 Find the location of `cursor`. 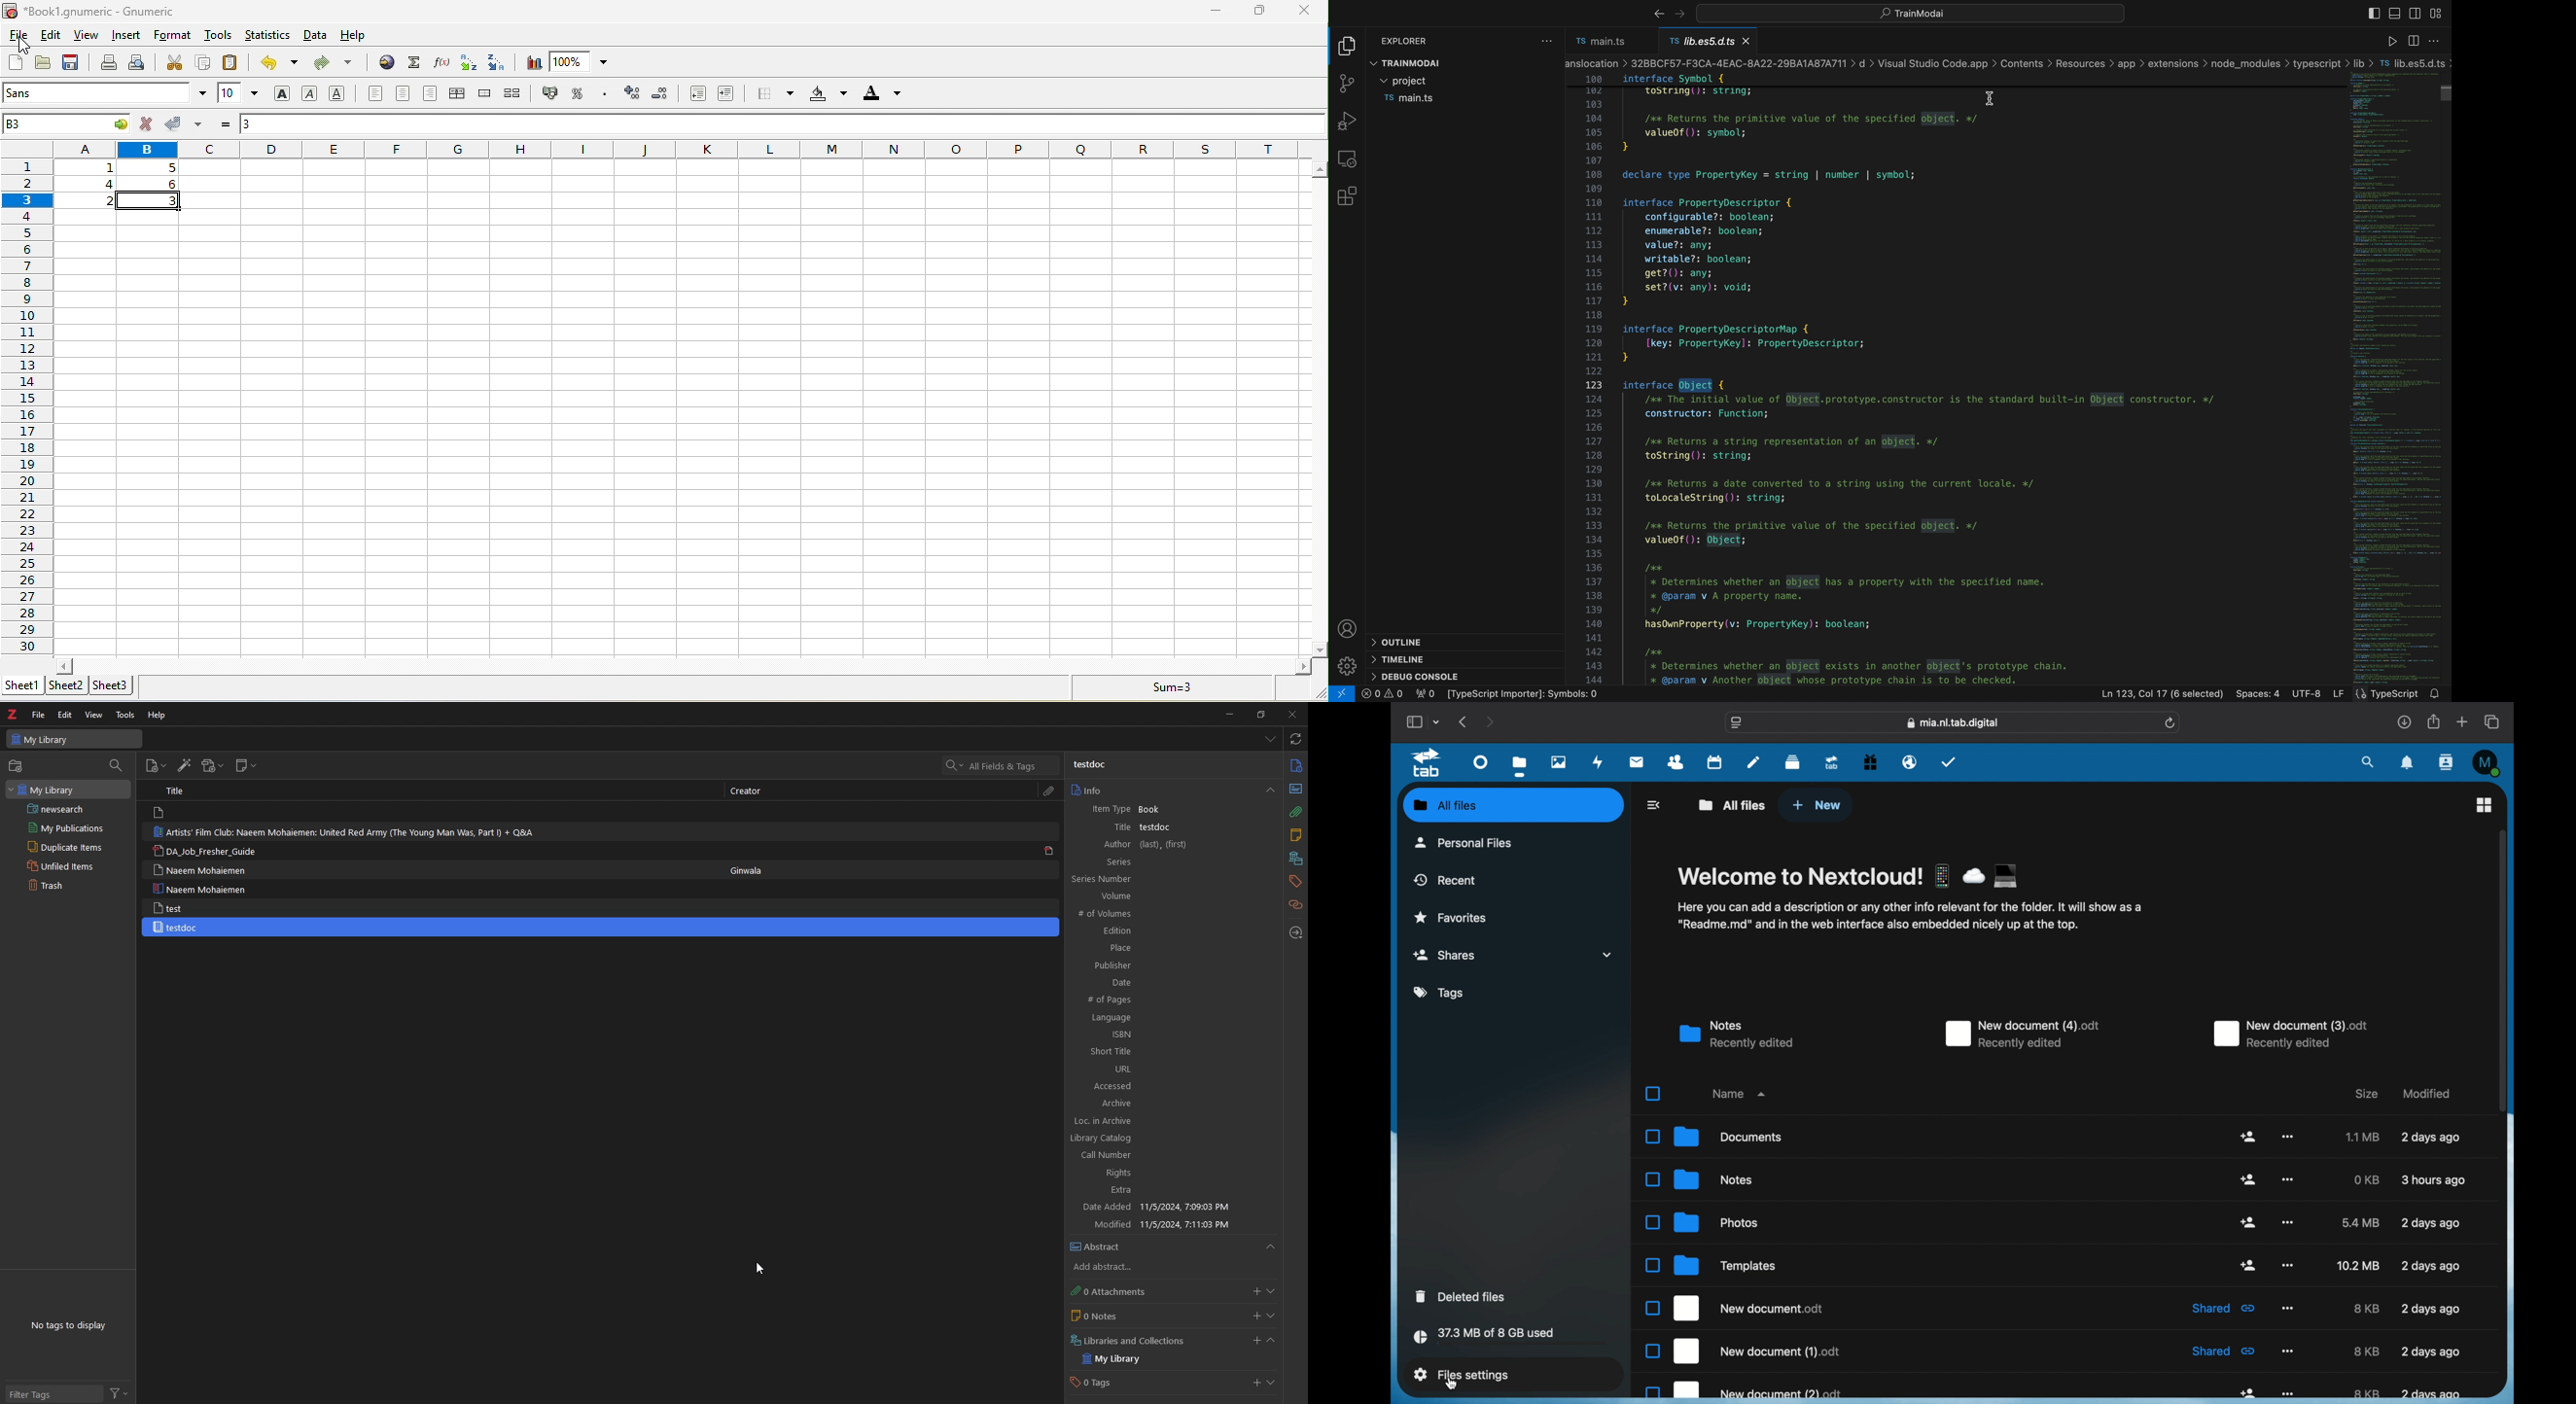

cursor is located at coordinates (1453, 1385).